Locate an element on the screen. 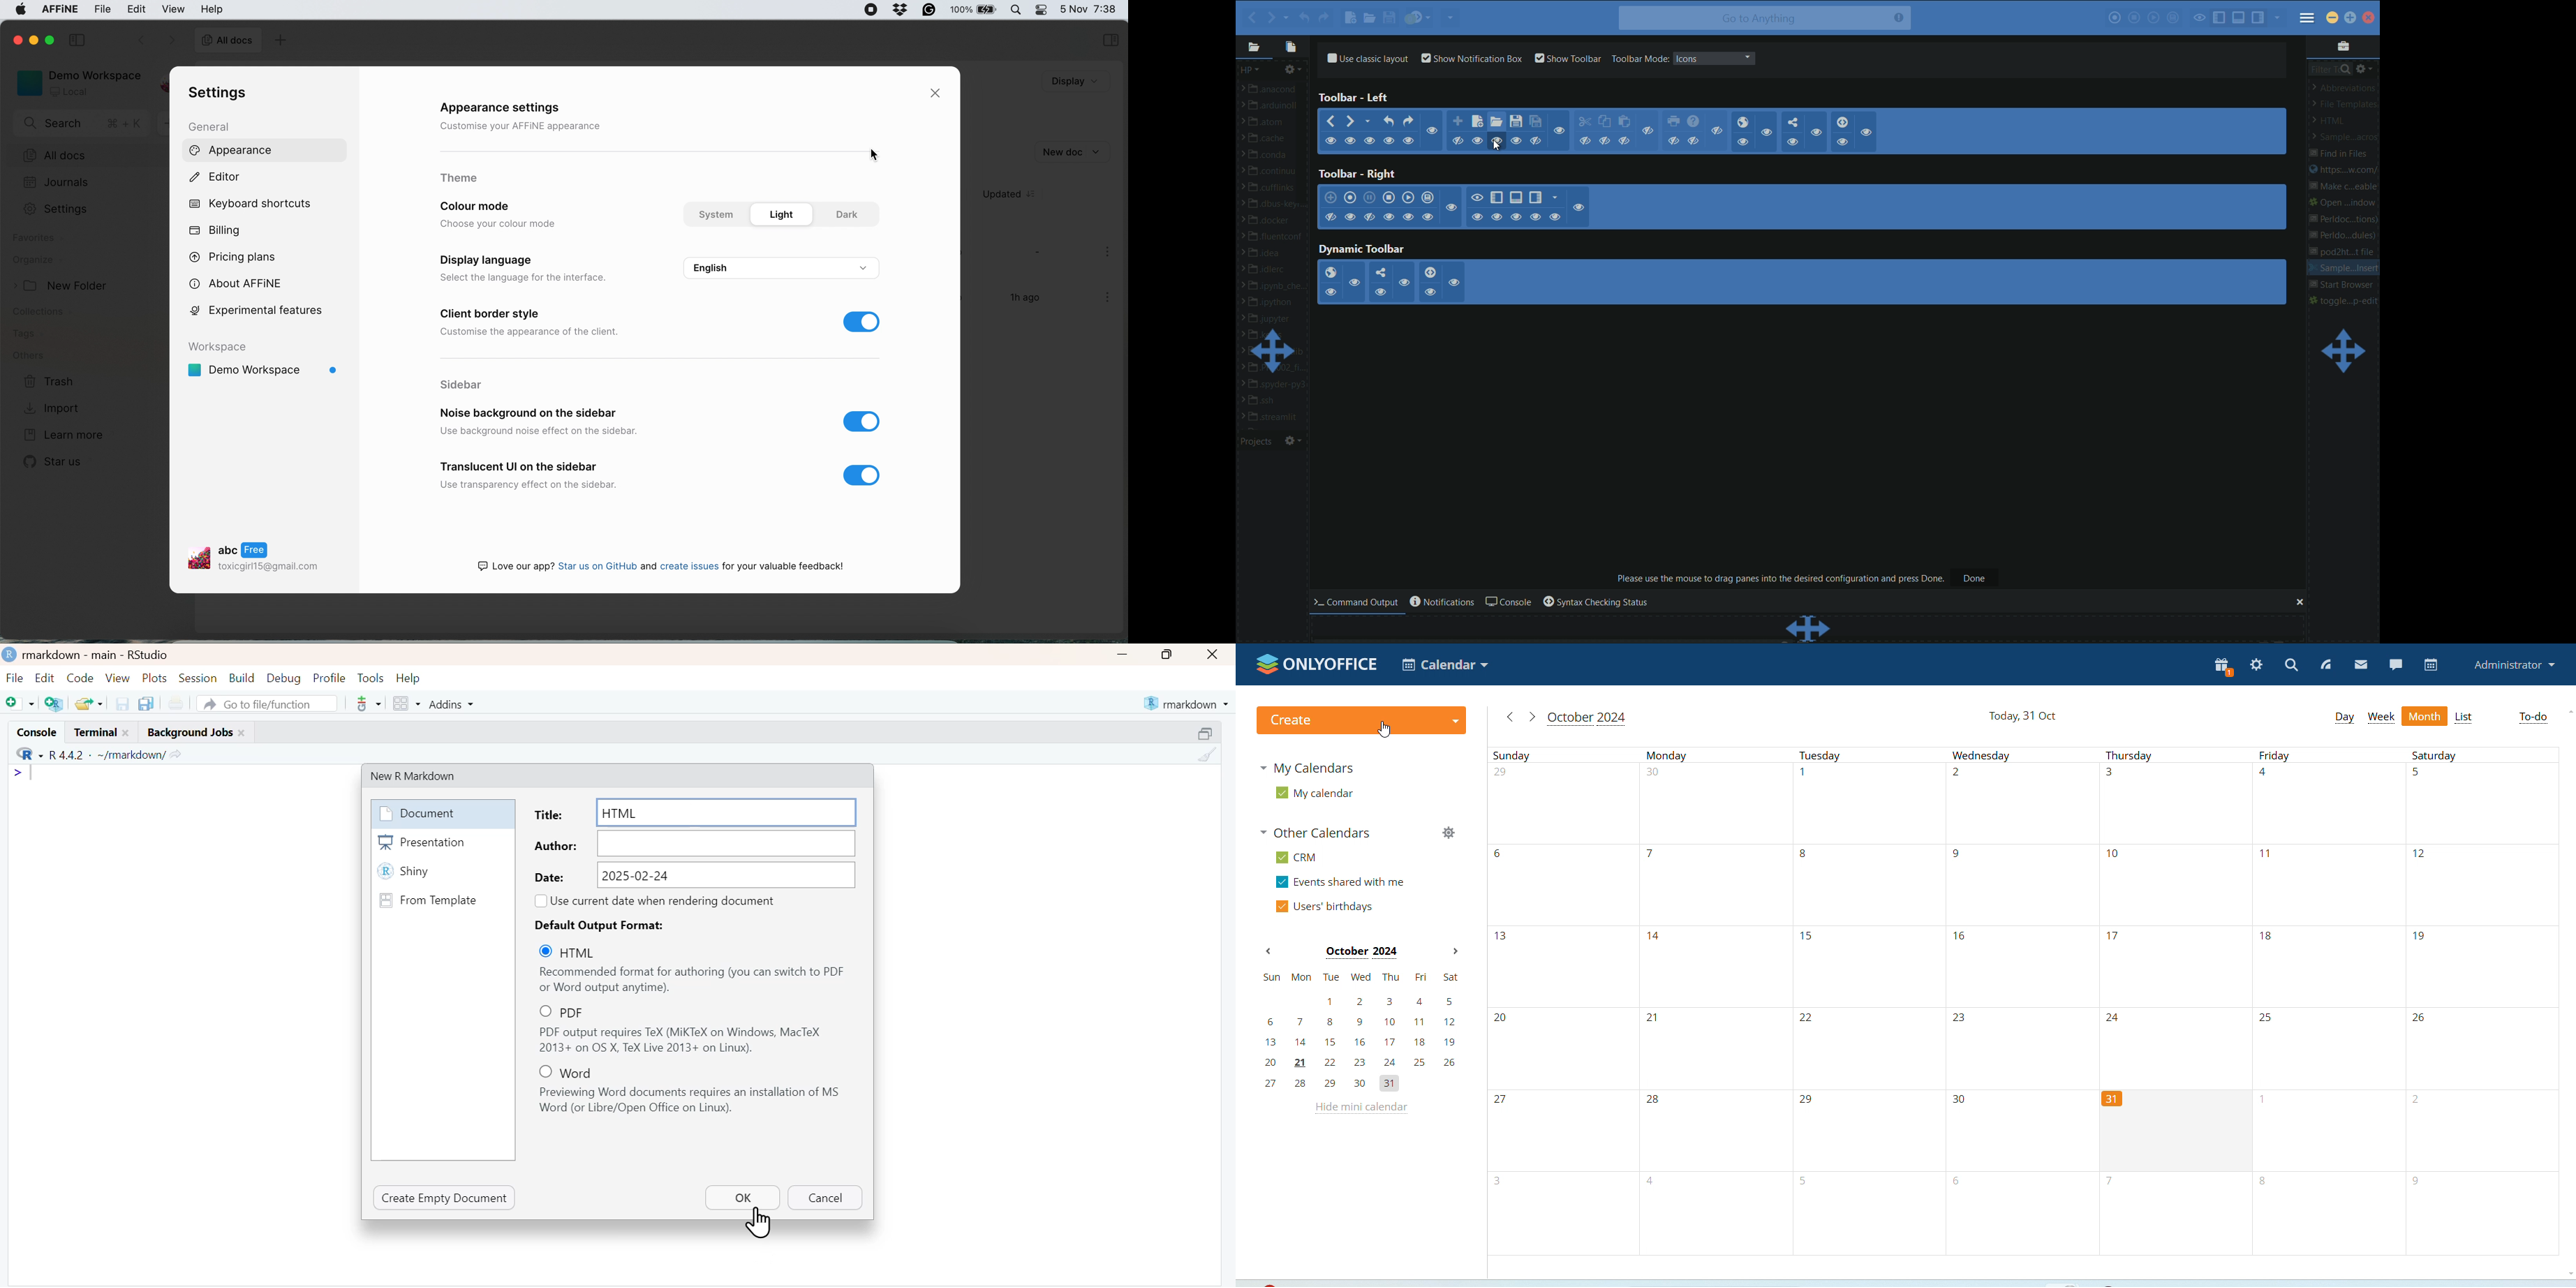 This screenshot has width=2576, height=1288. go to directory is located at coordinates (178, 754).